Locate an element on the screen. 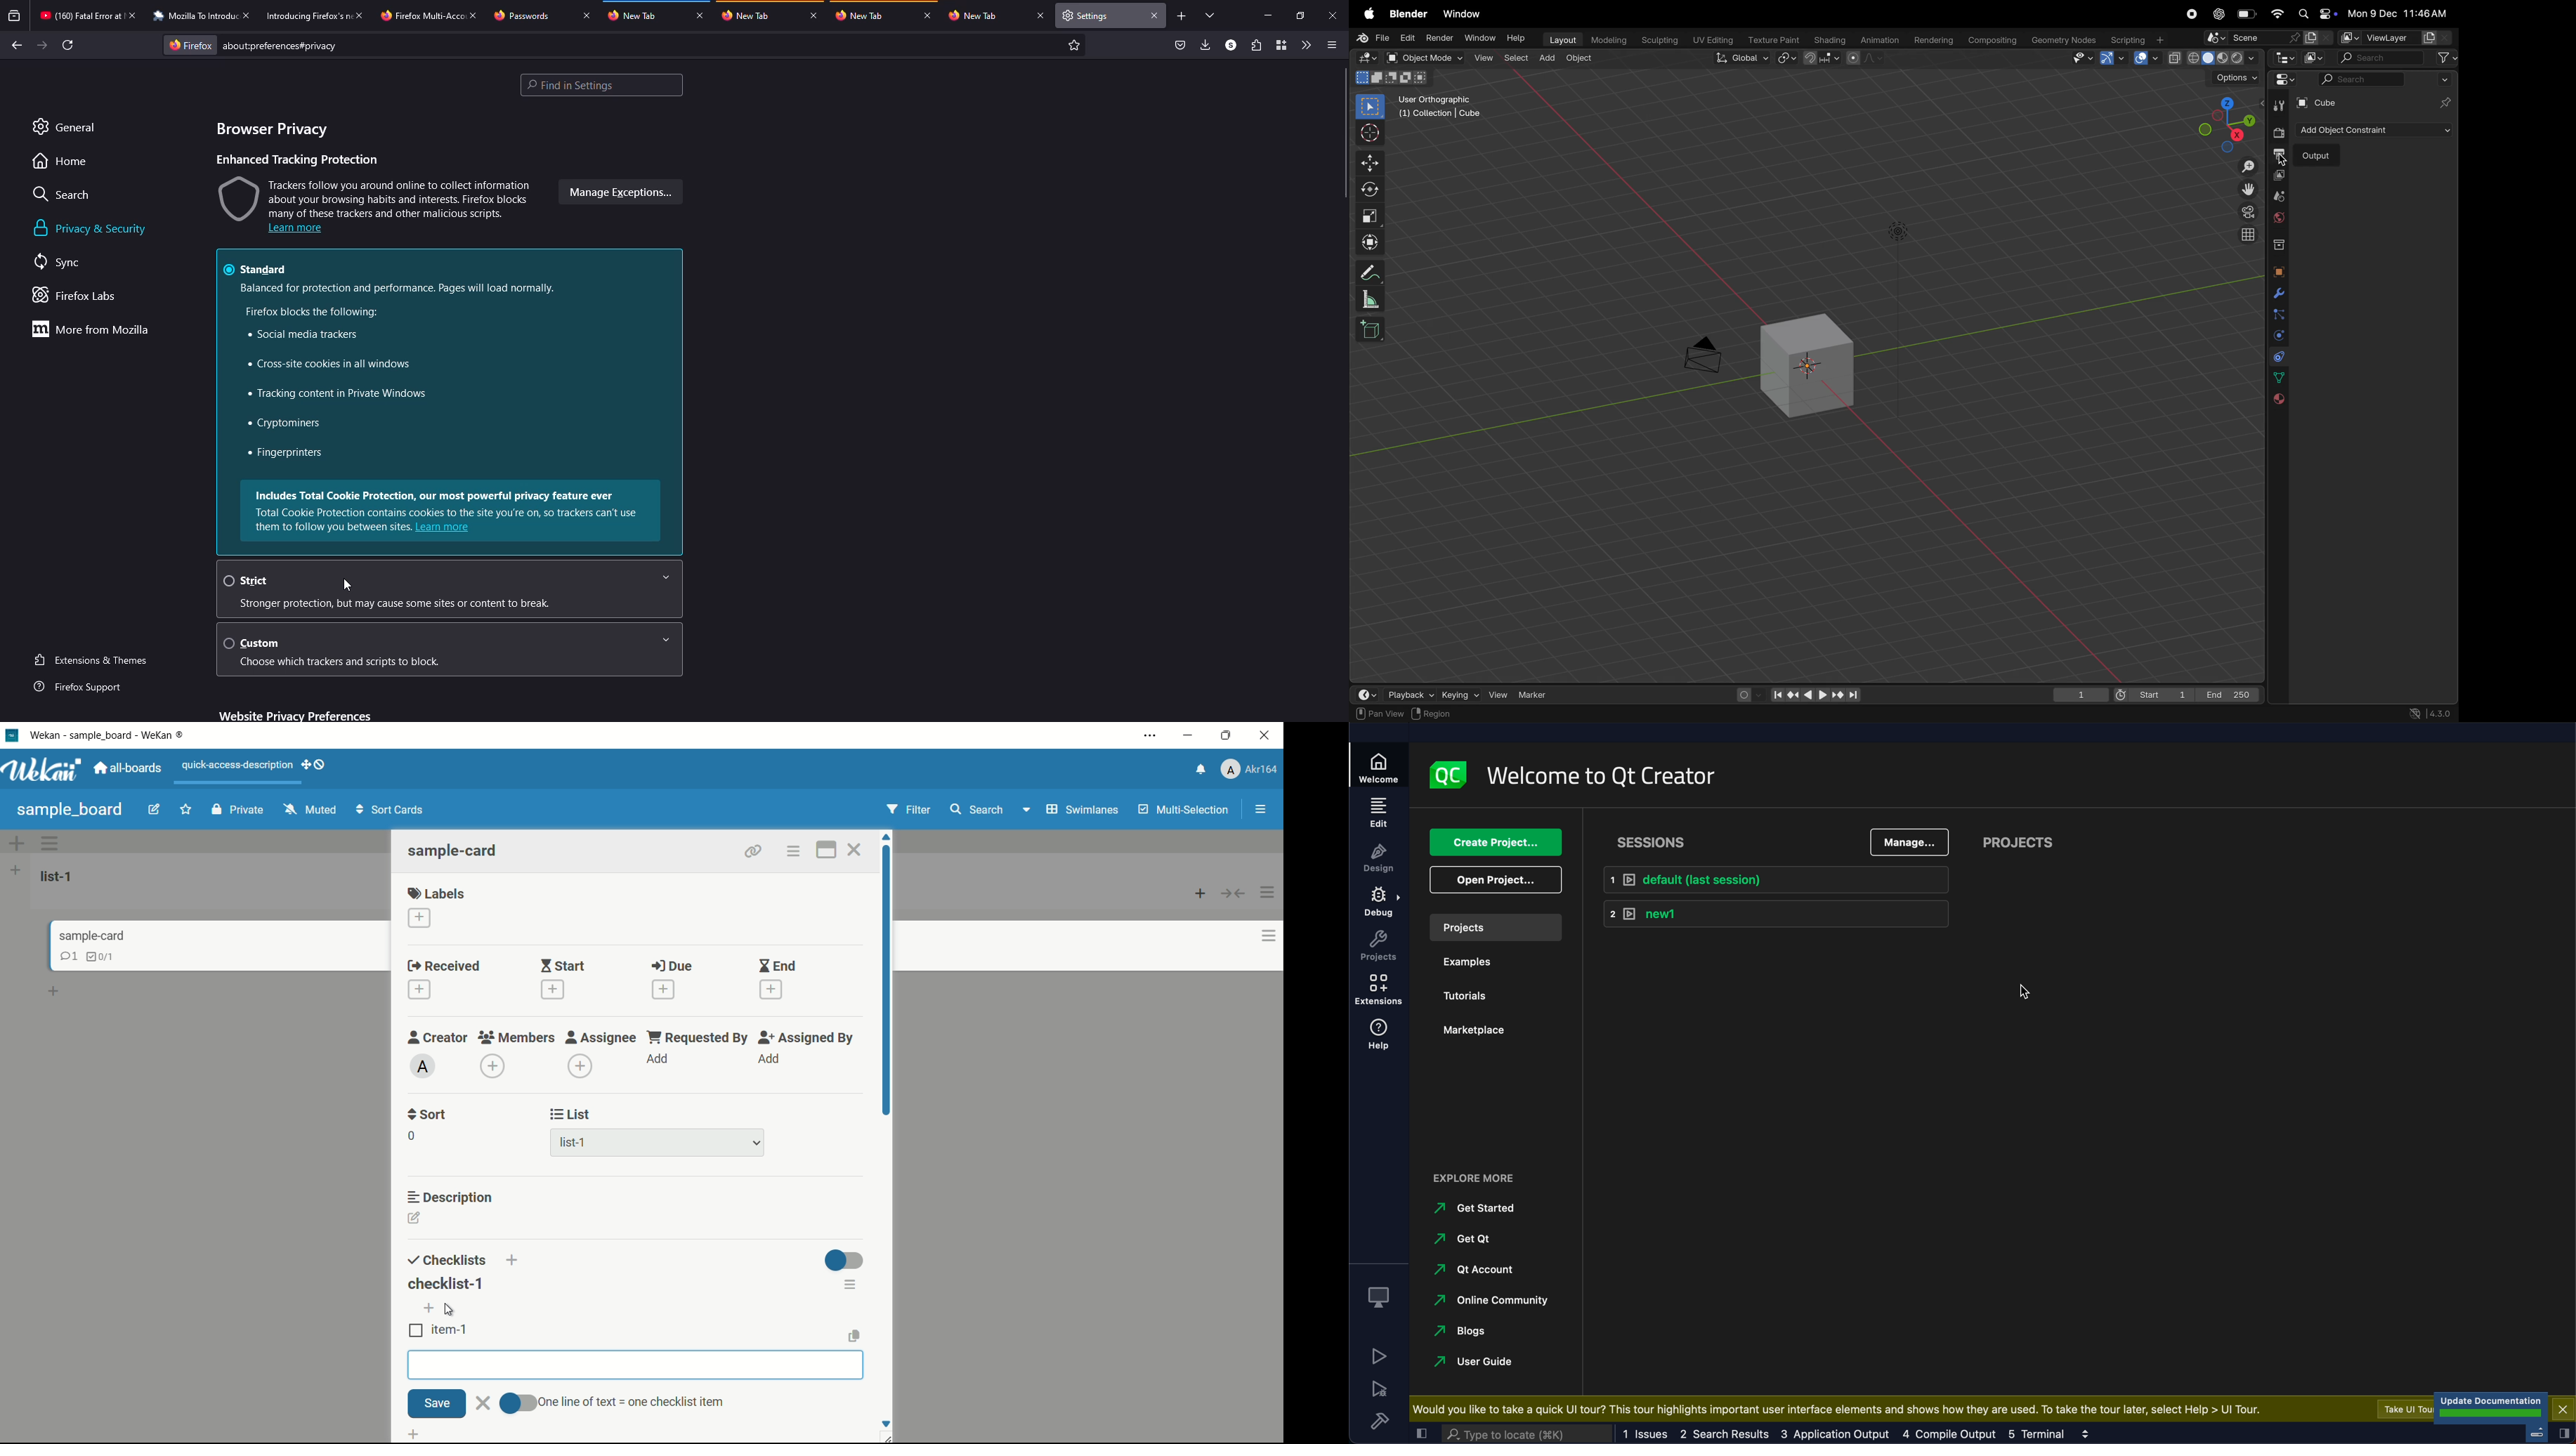 Image resolution: width=2576 pixels, height=1456 pixels. sync is located at coordinates (60, 260).